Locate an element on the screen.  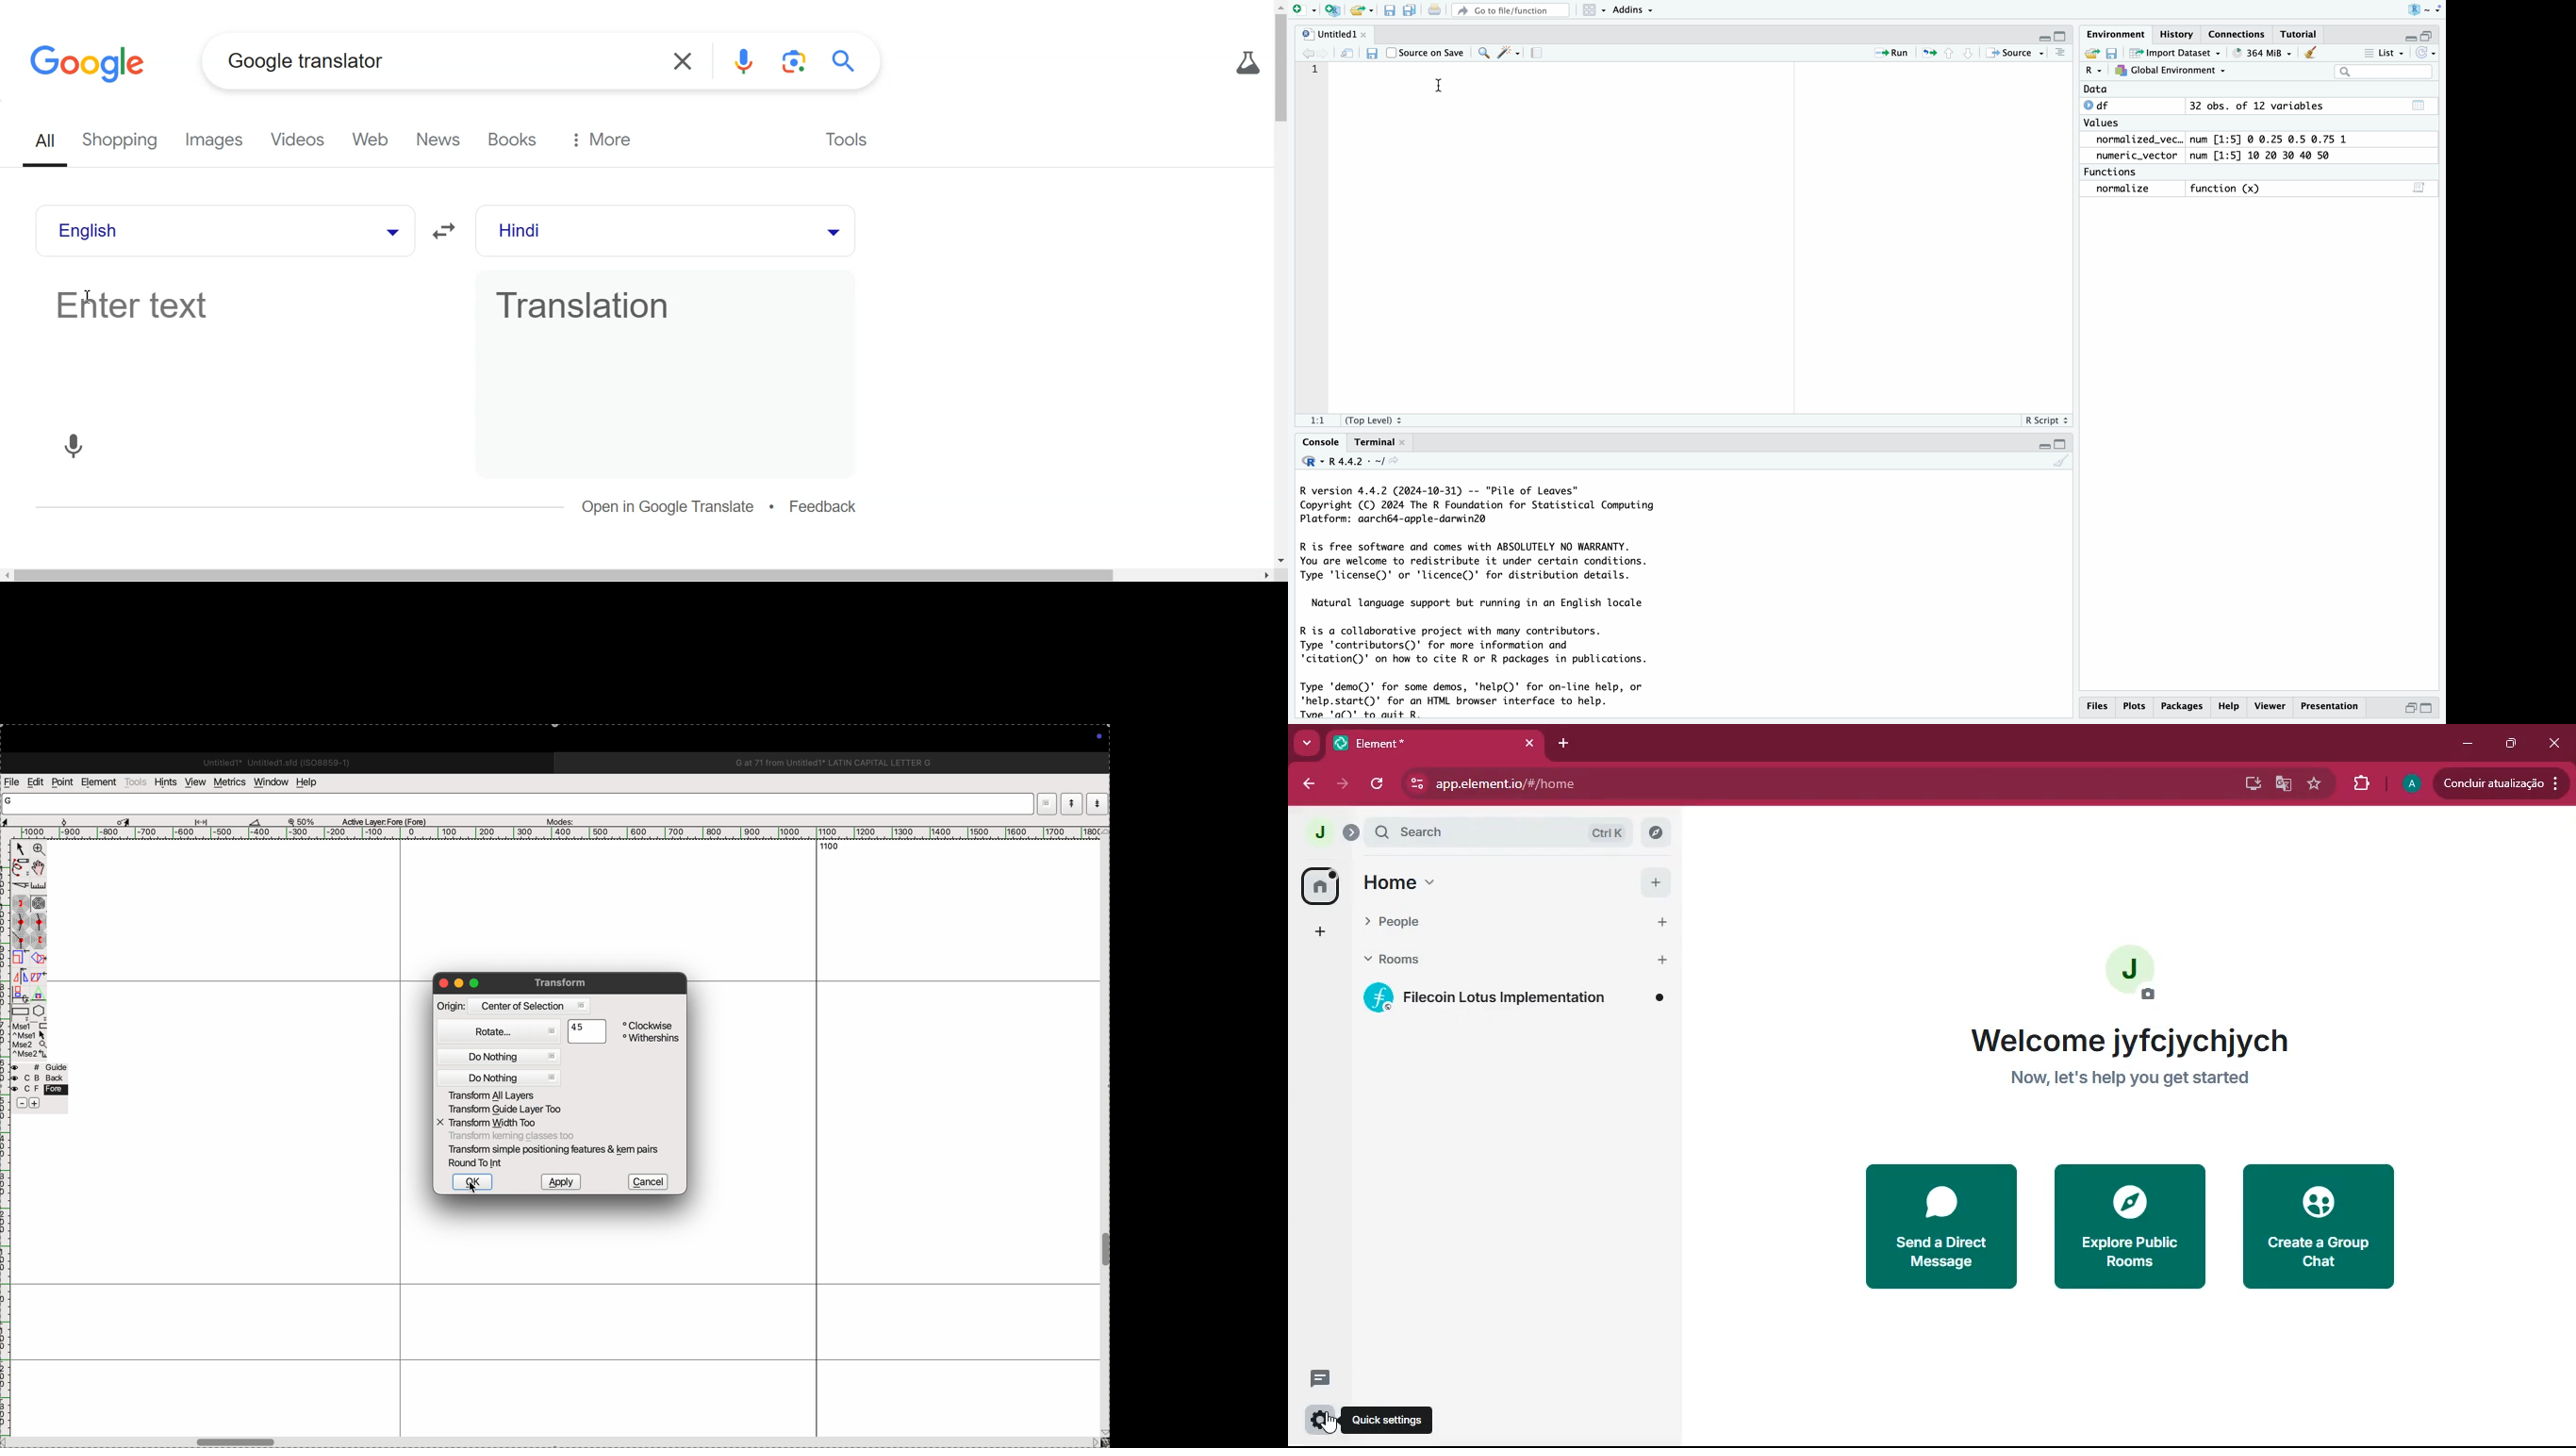
Console is located at coordinates (1319, 441).